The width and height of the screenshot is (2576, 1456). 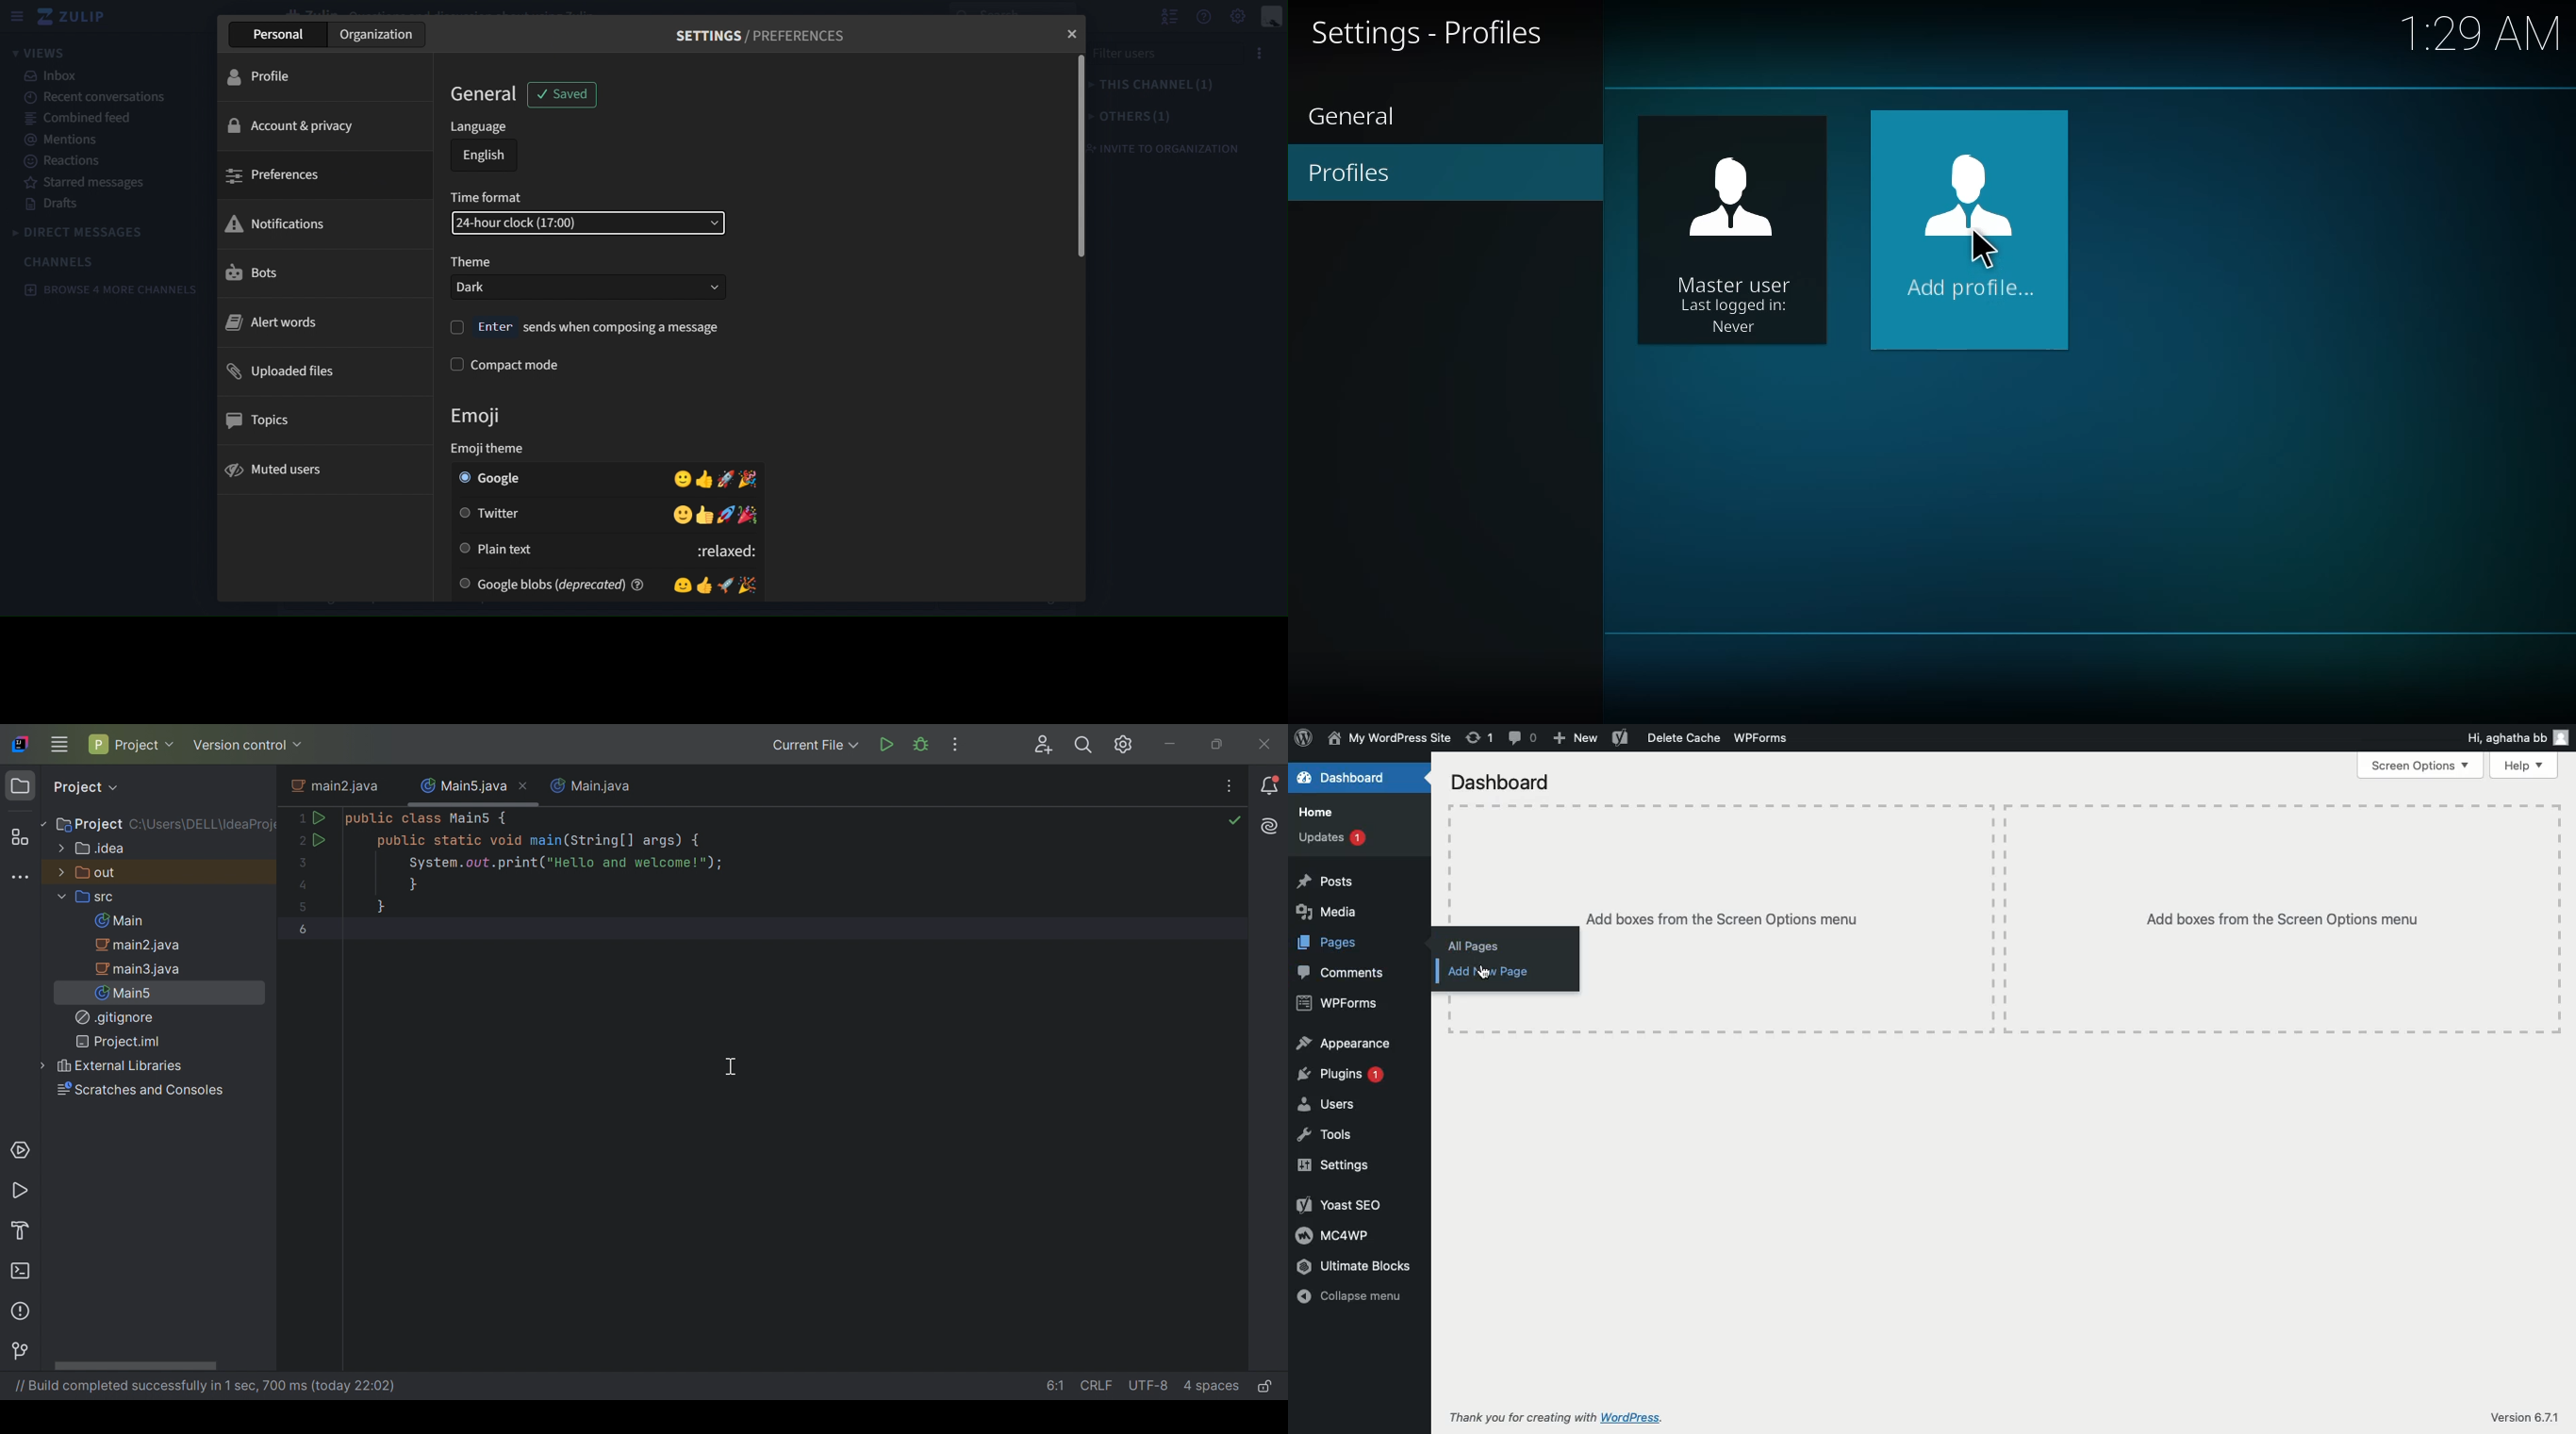 What do you see at coordinates (1973, 221) in the screenshot?
I see `add profile` at bounding box center [1973, 221].